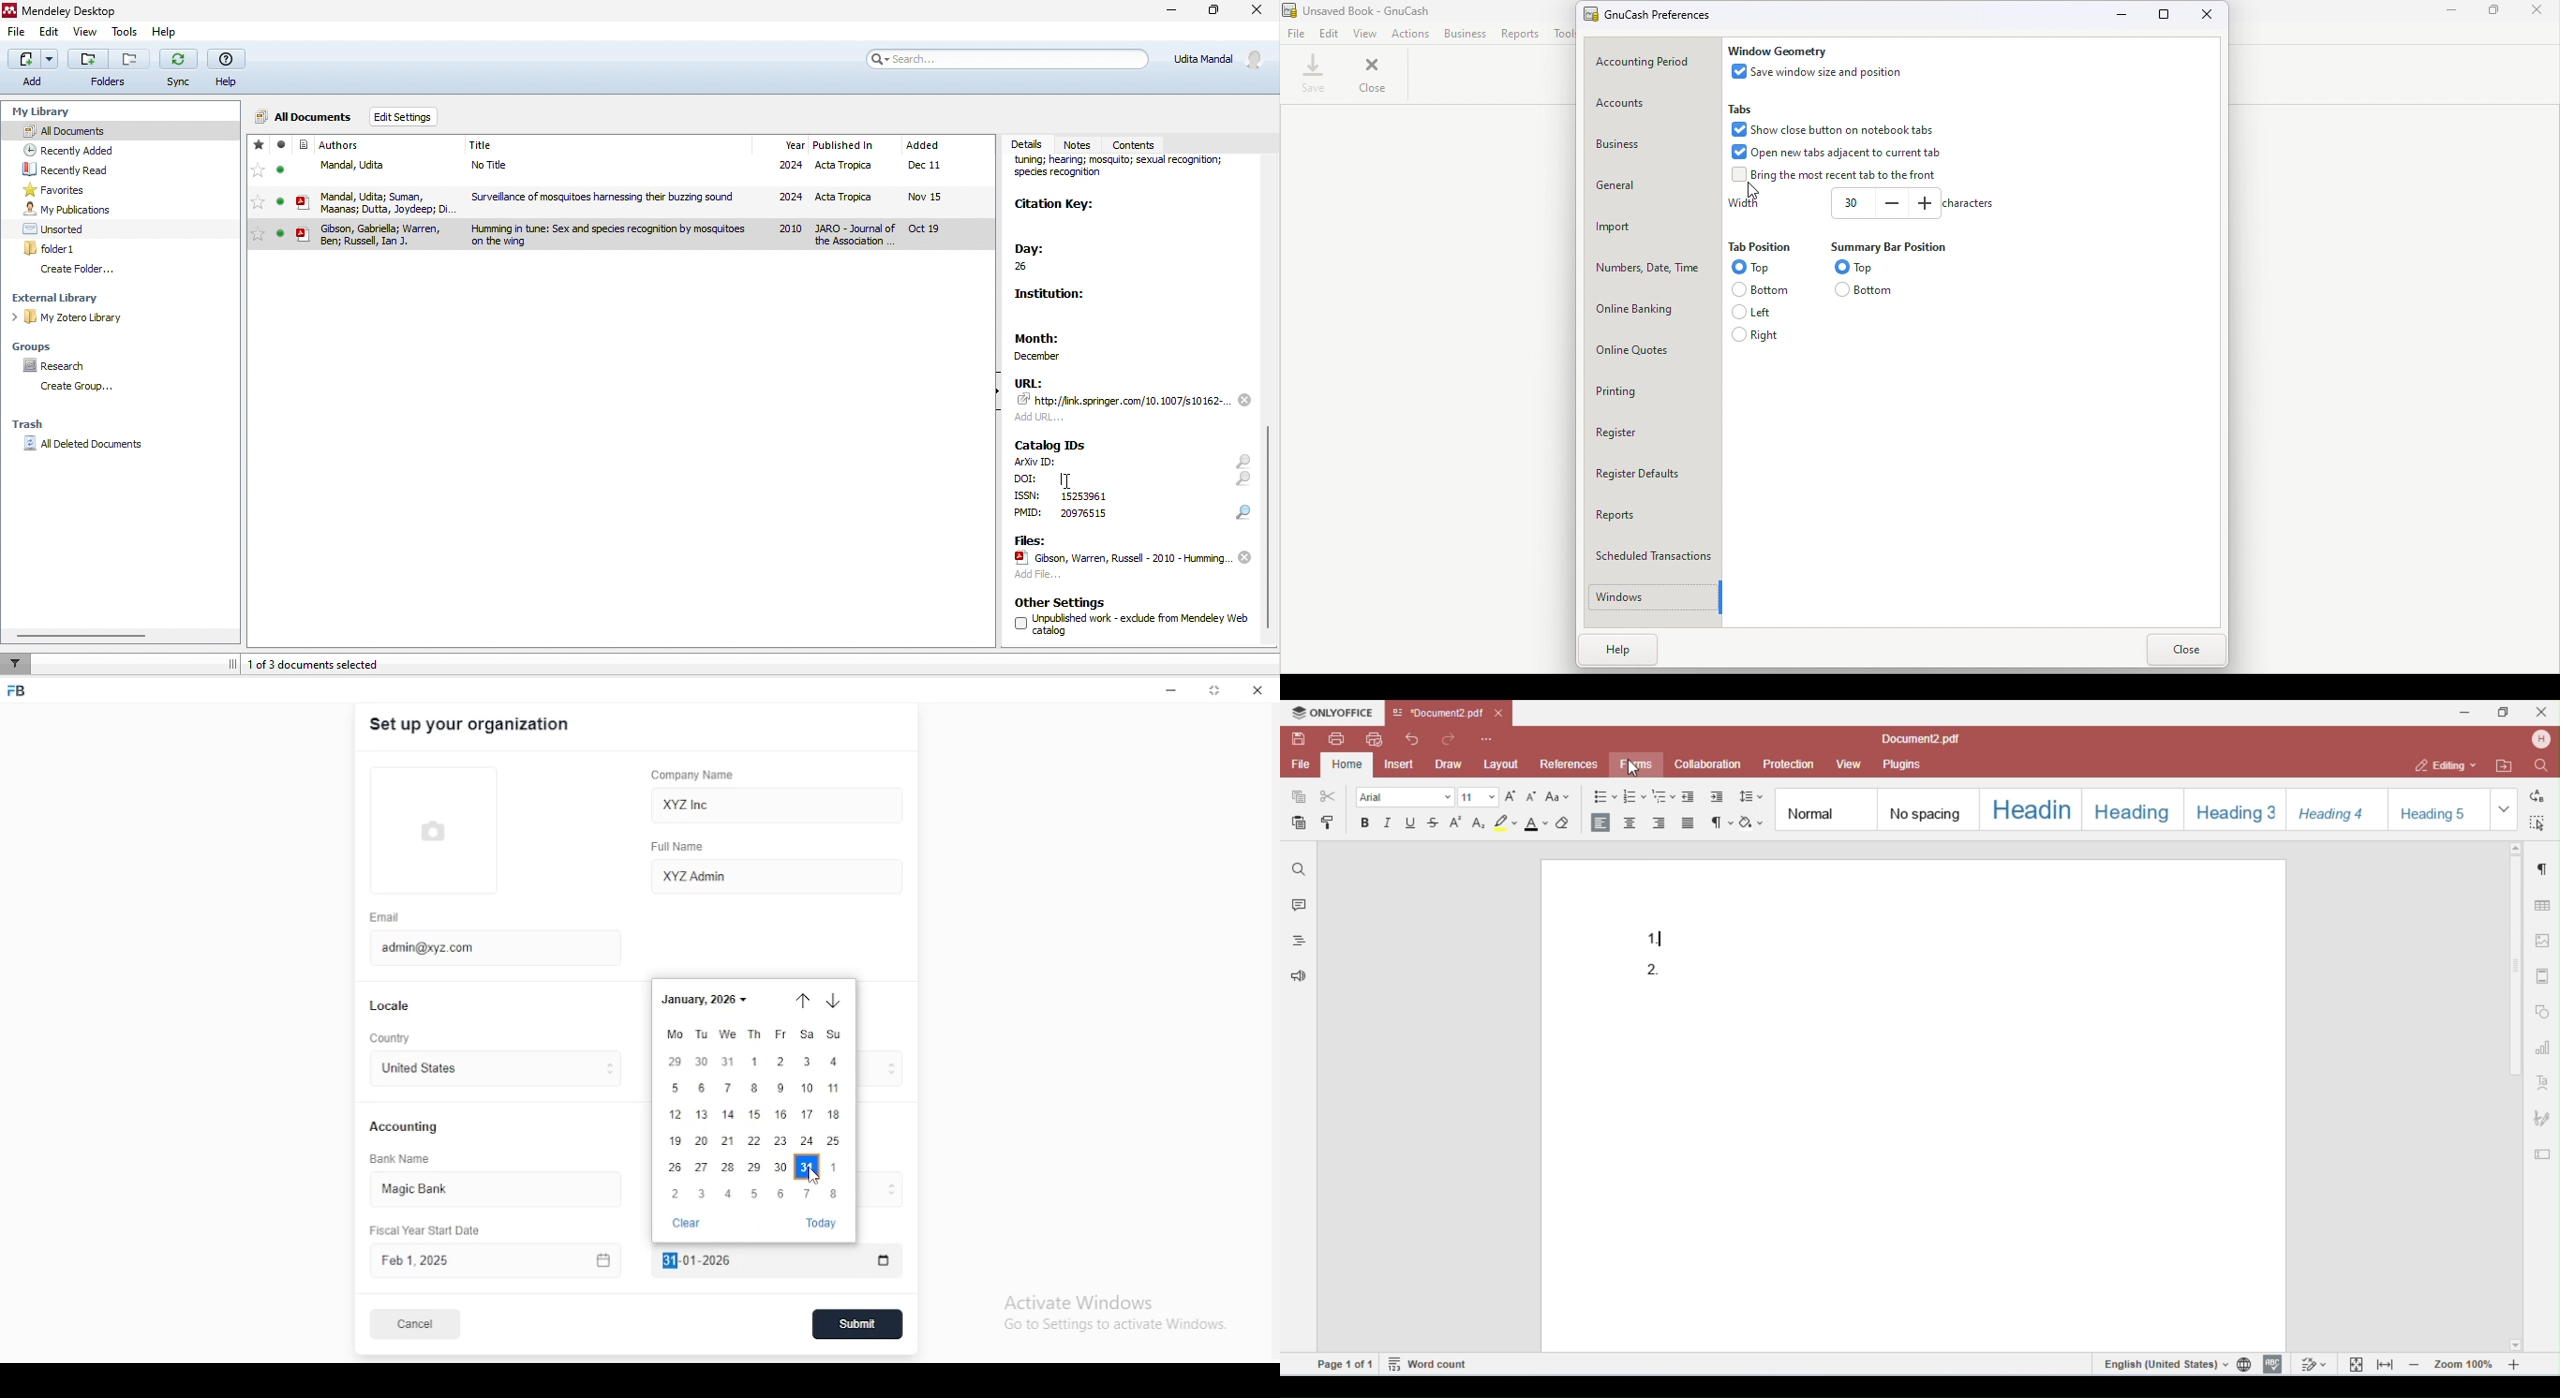 Image resolution: width=2576 pixels, height=1400 pixels. What do you see at coordinates (321, 664) in the screenshot?
I see `1 of 3 documents selected` at bounding box center [321, 664].